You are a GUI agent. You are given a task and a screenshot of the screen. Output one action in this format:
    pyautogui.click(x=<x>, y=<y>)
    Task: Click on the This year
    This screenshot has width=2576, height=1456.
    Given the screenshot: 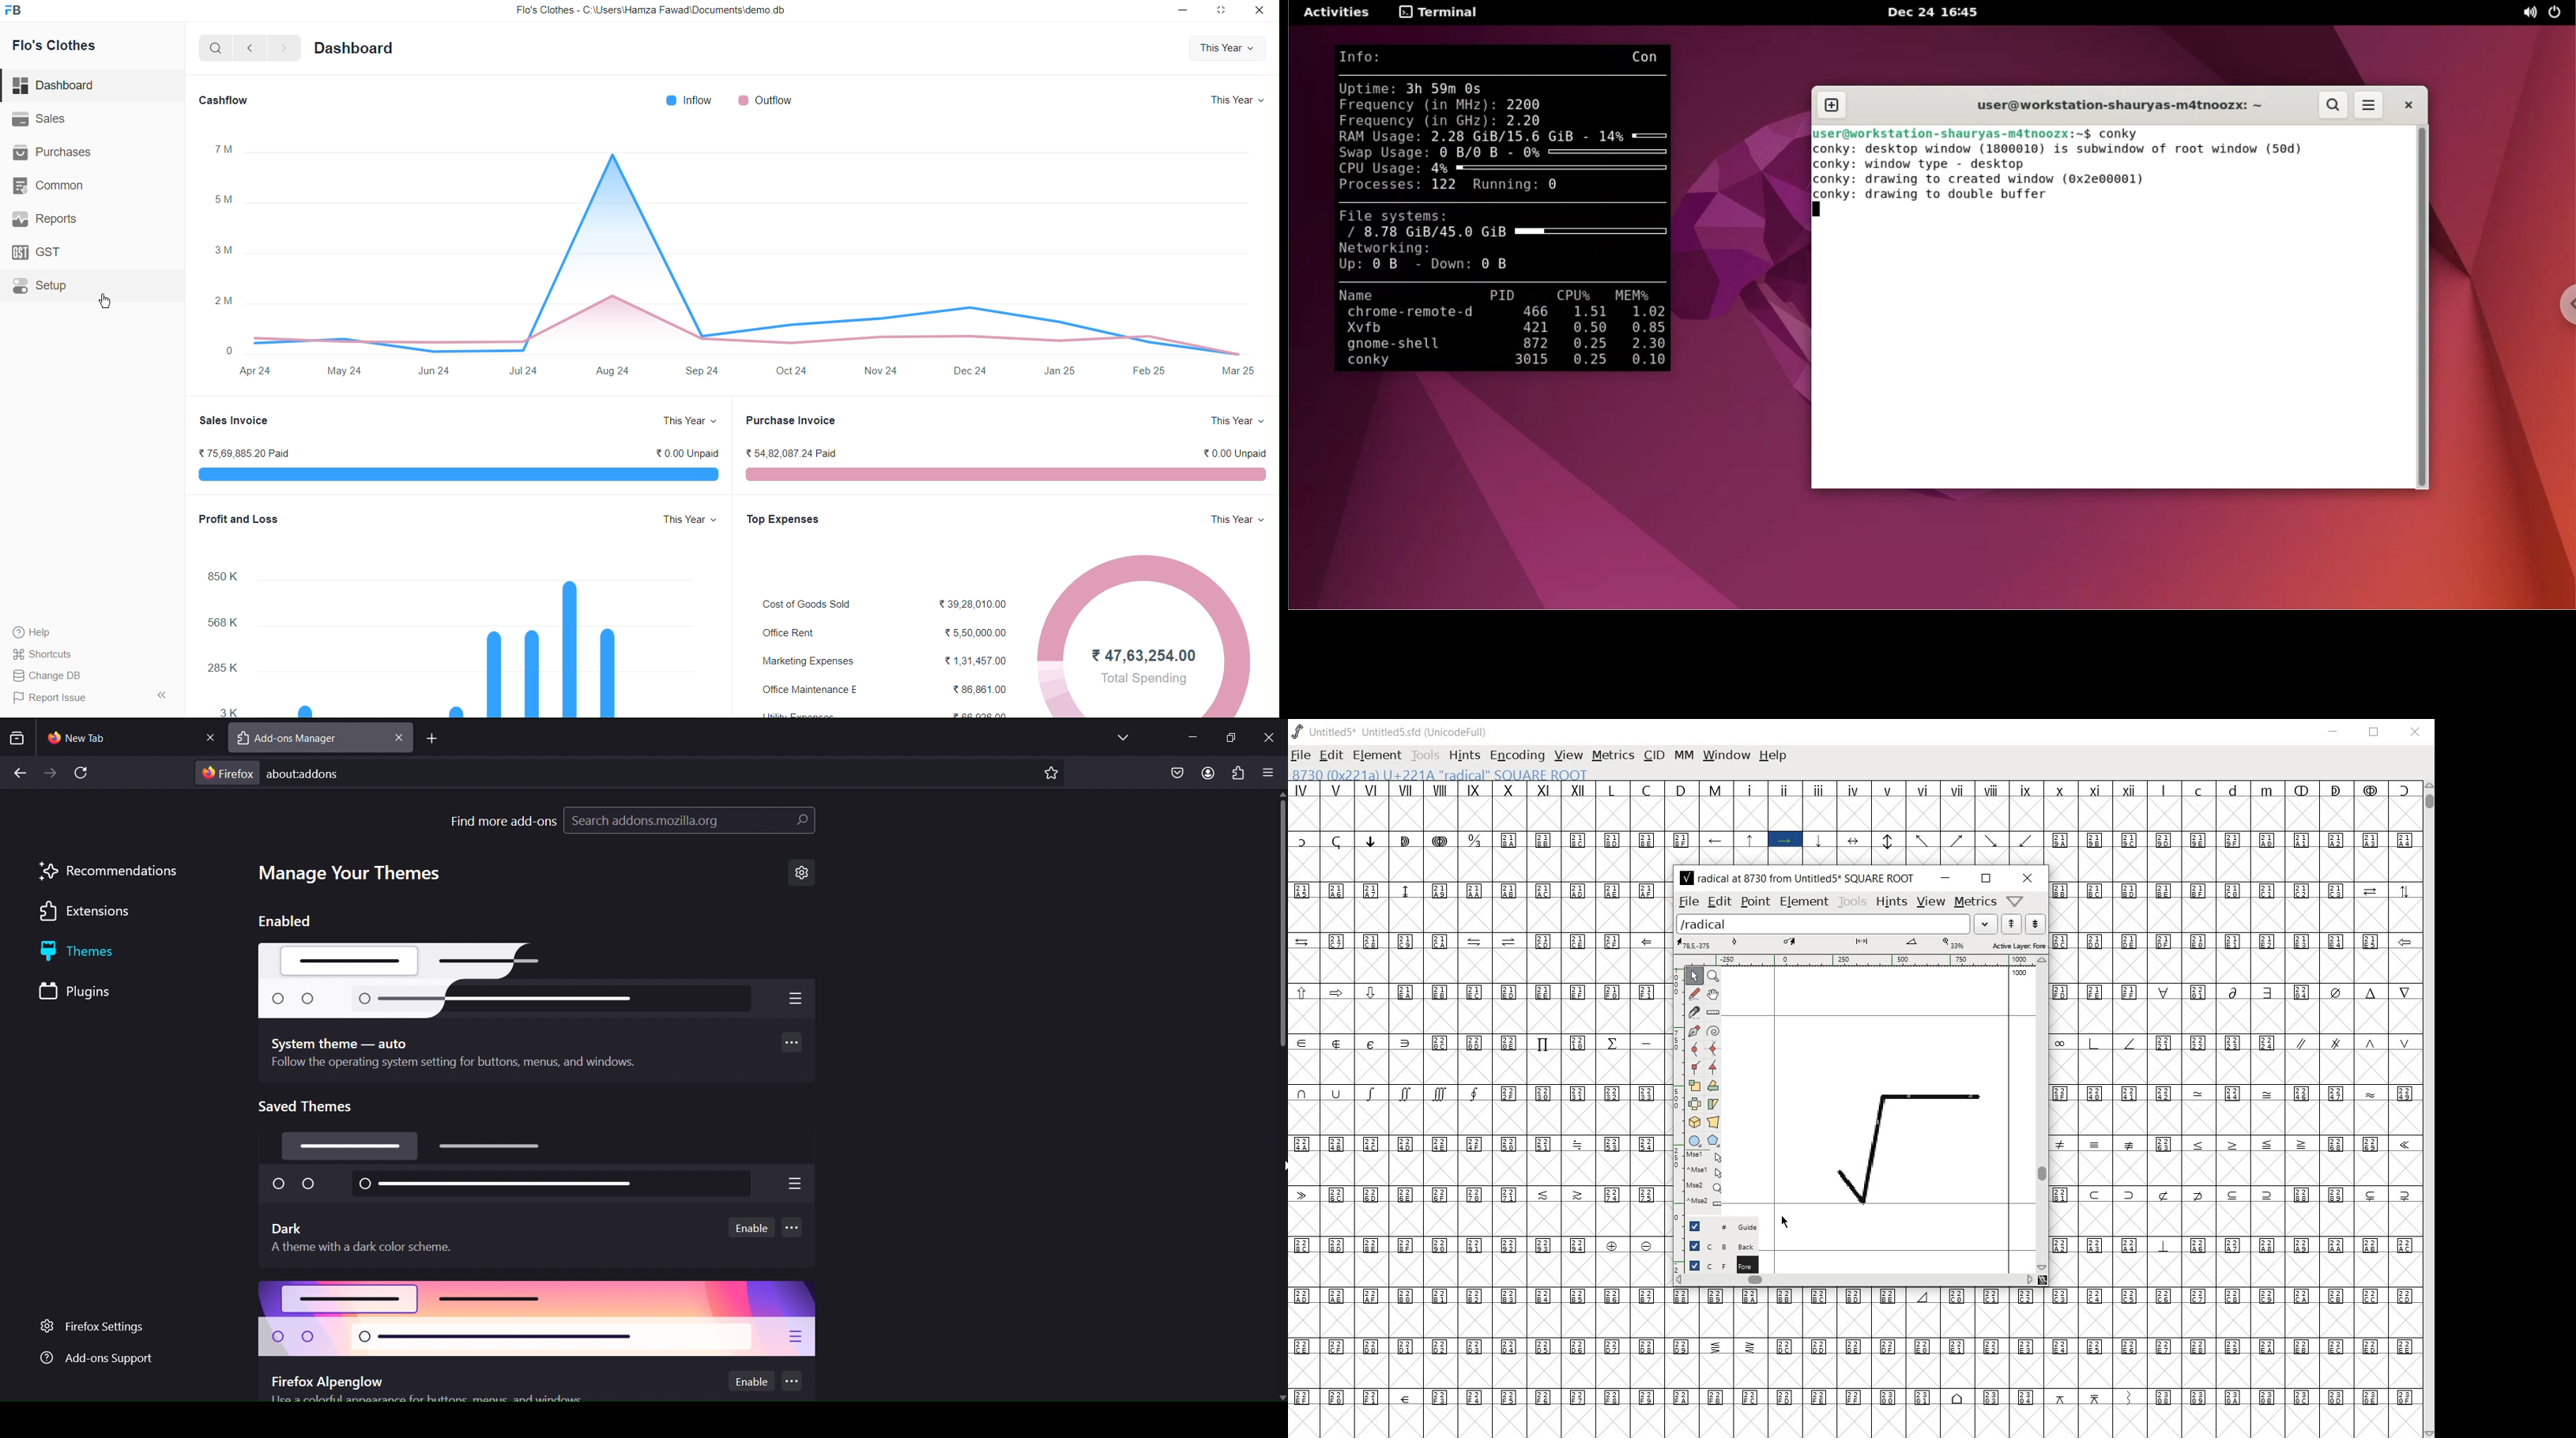 What is the action you would take?
    pyautogui.click(x=1221, y=47)
    